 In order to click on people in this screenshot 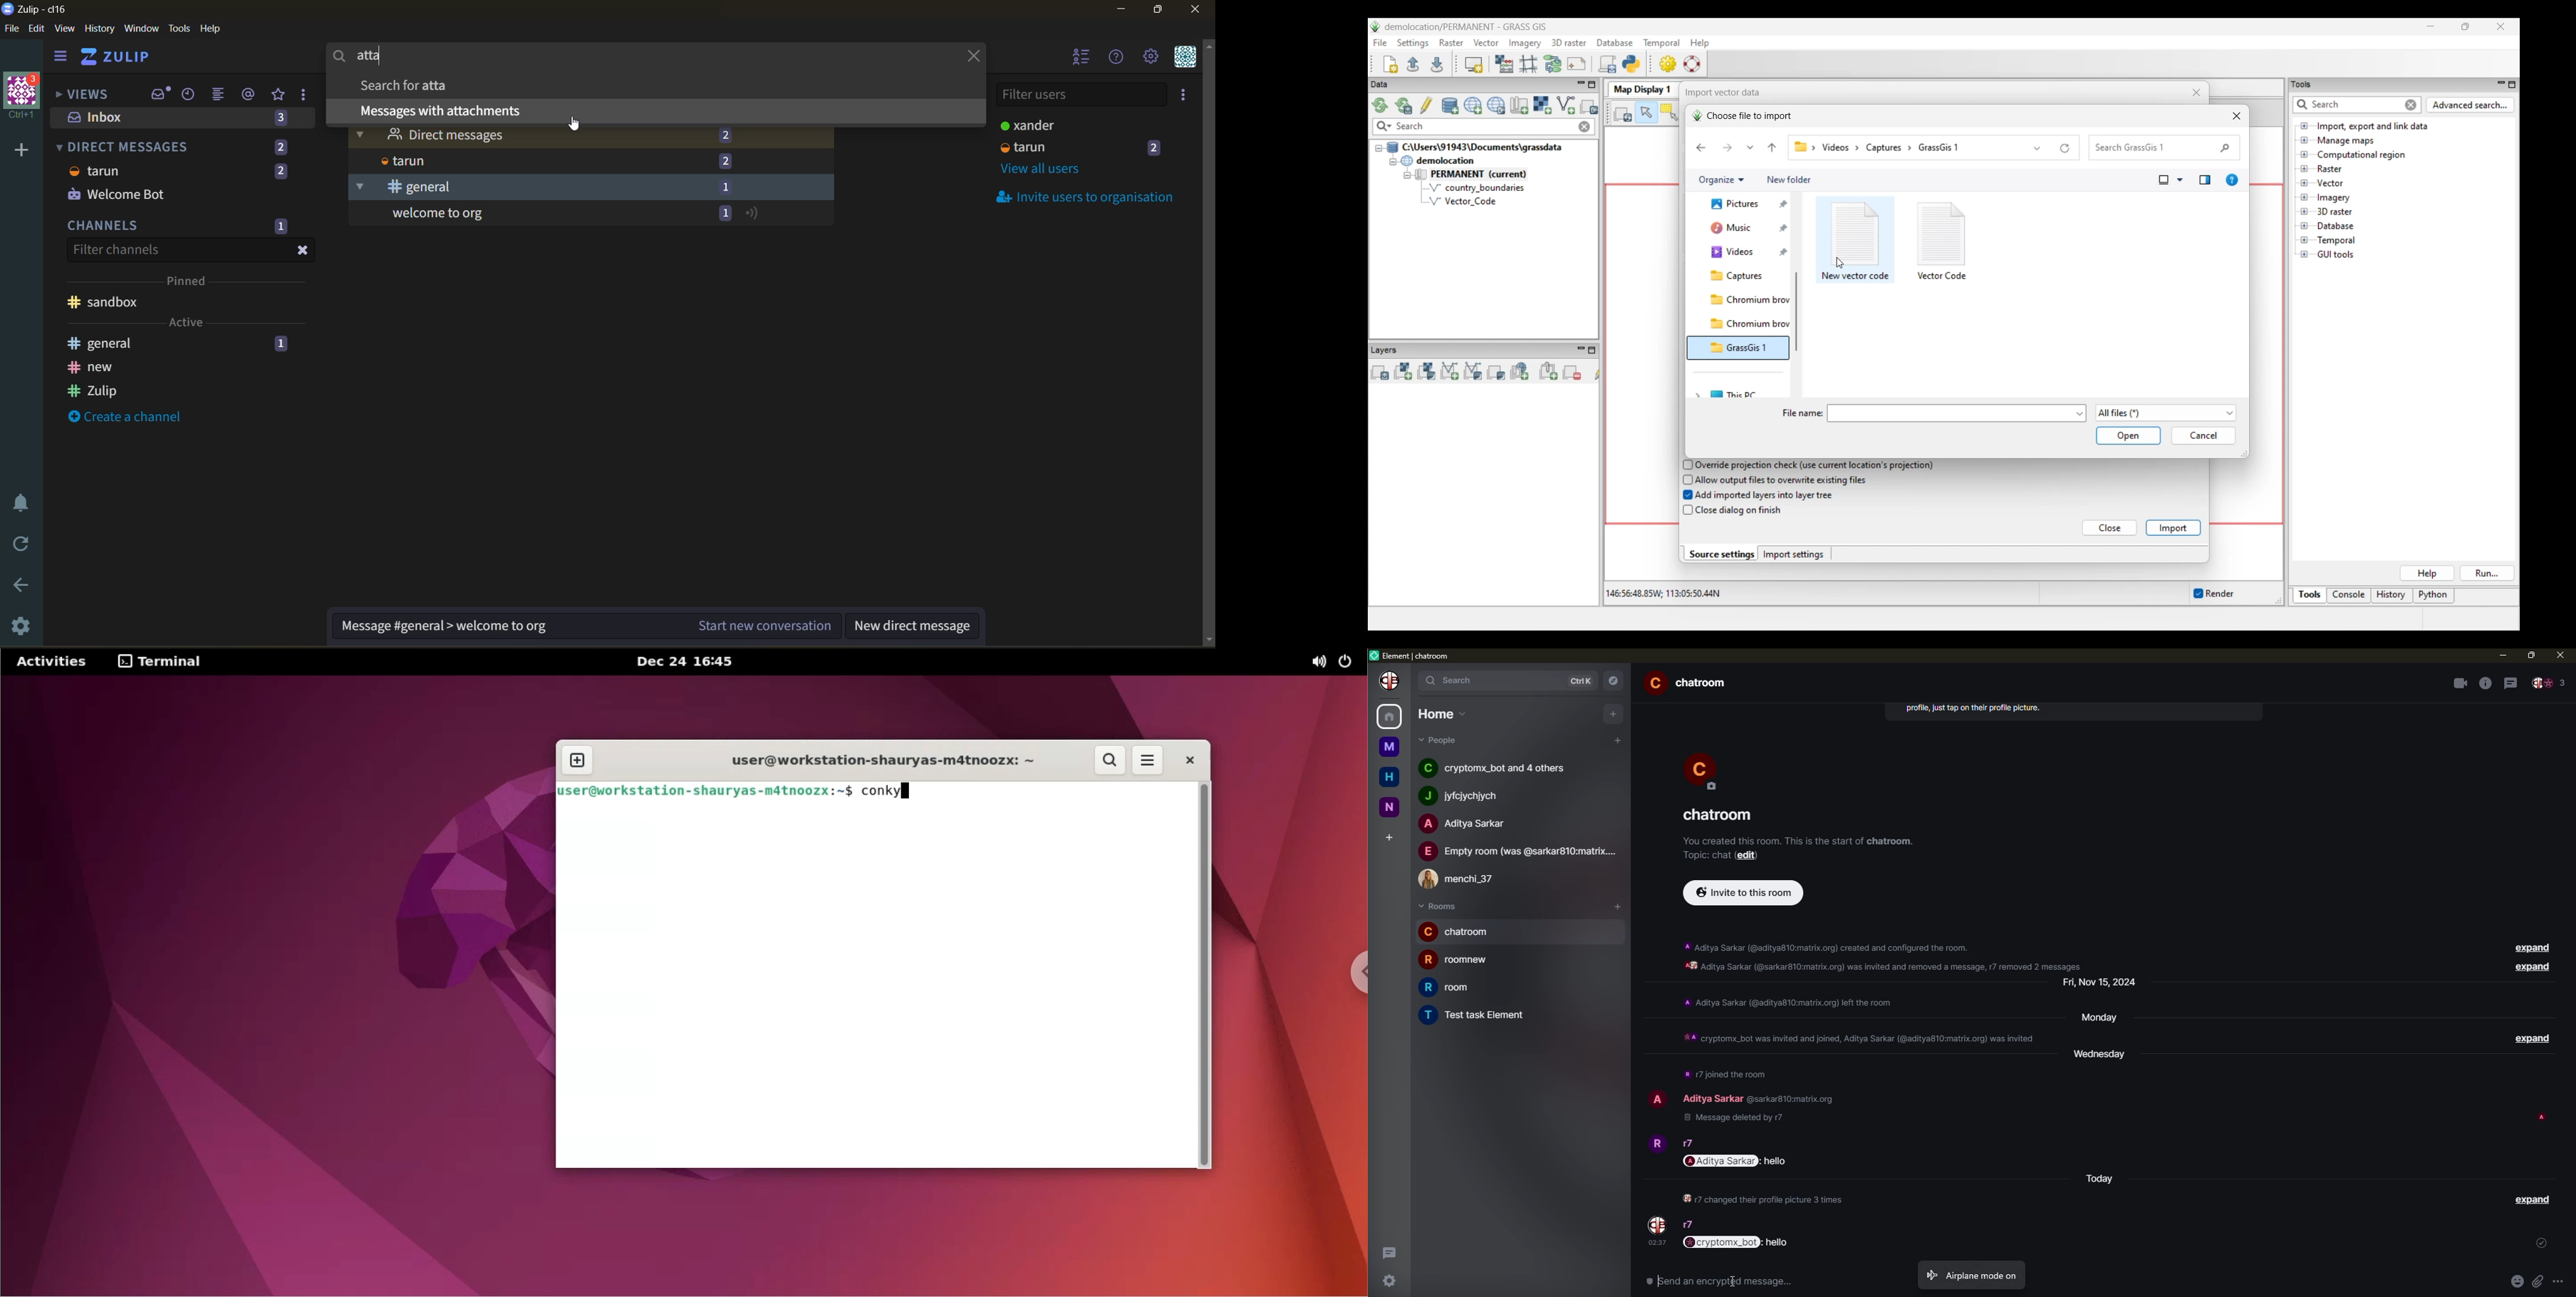, I will do `click(1689, 1144)`.